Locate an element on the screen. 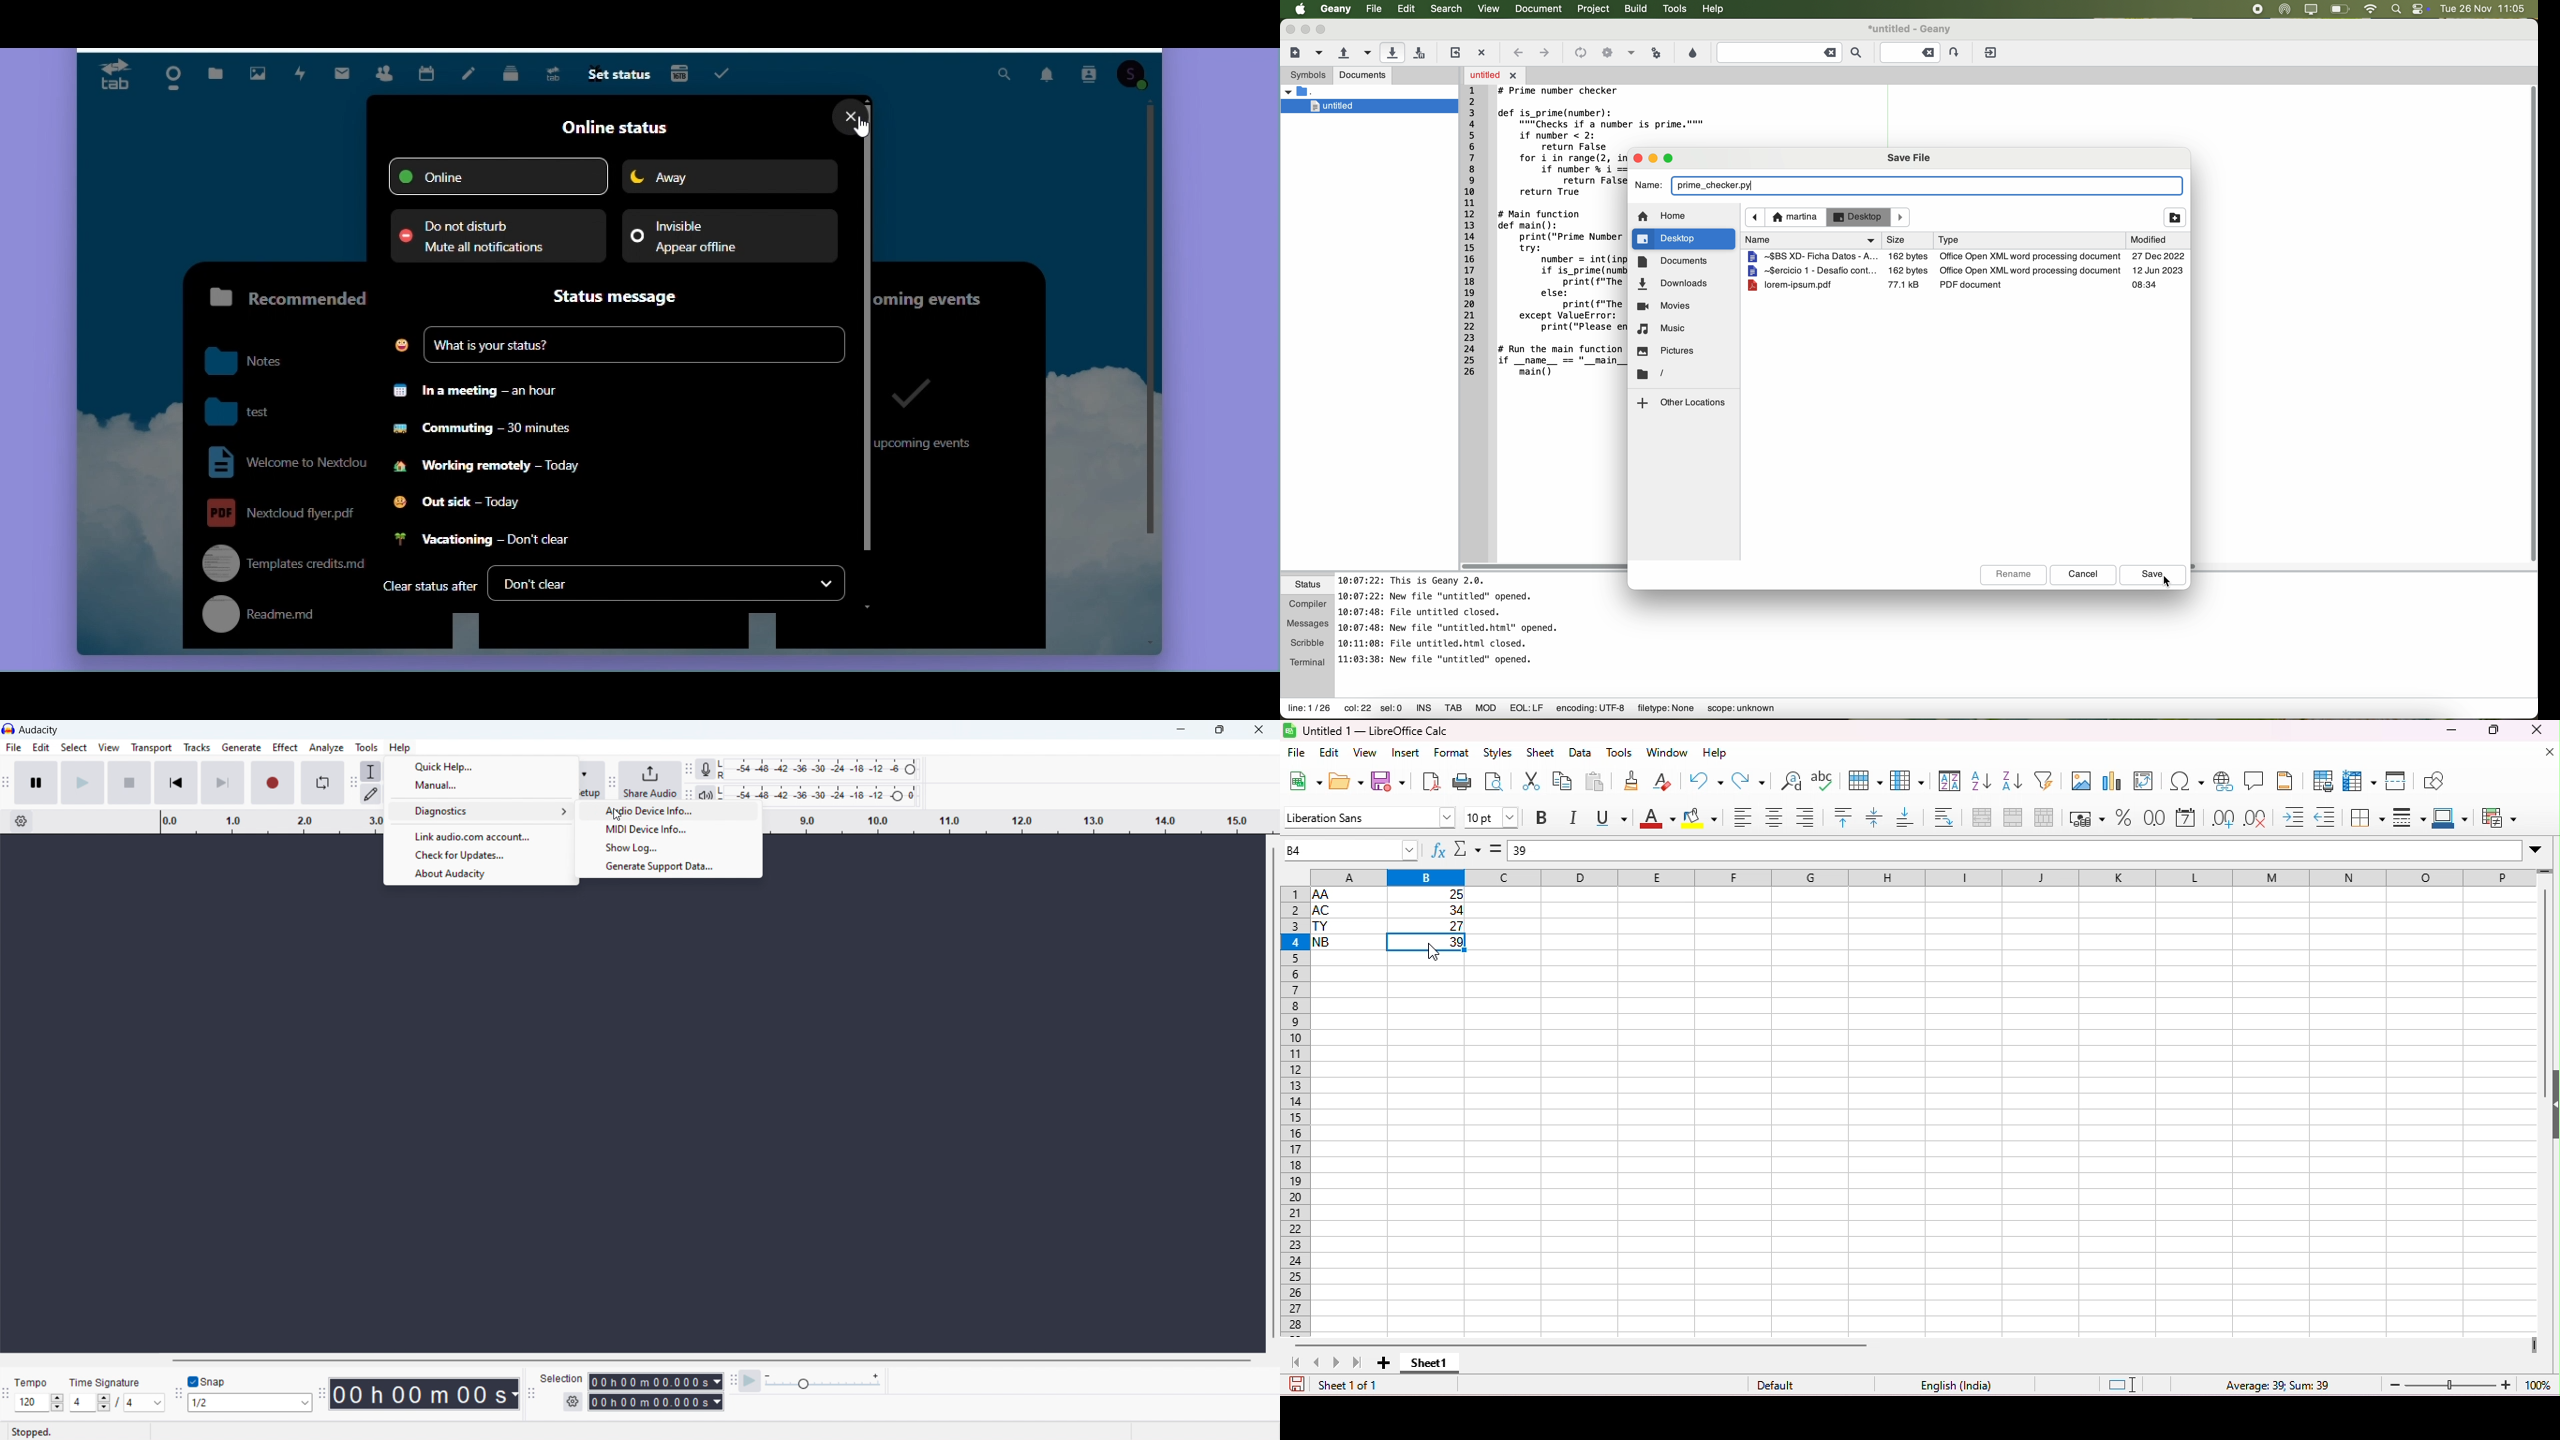 Image resolution: width=2576 pixels, height=1456 pixels. define print area is located at coordinates (2324, 782).